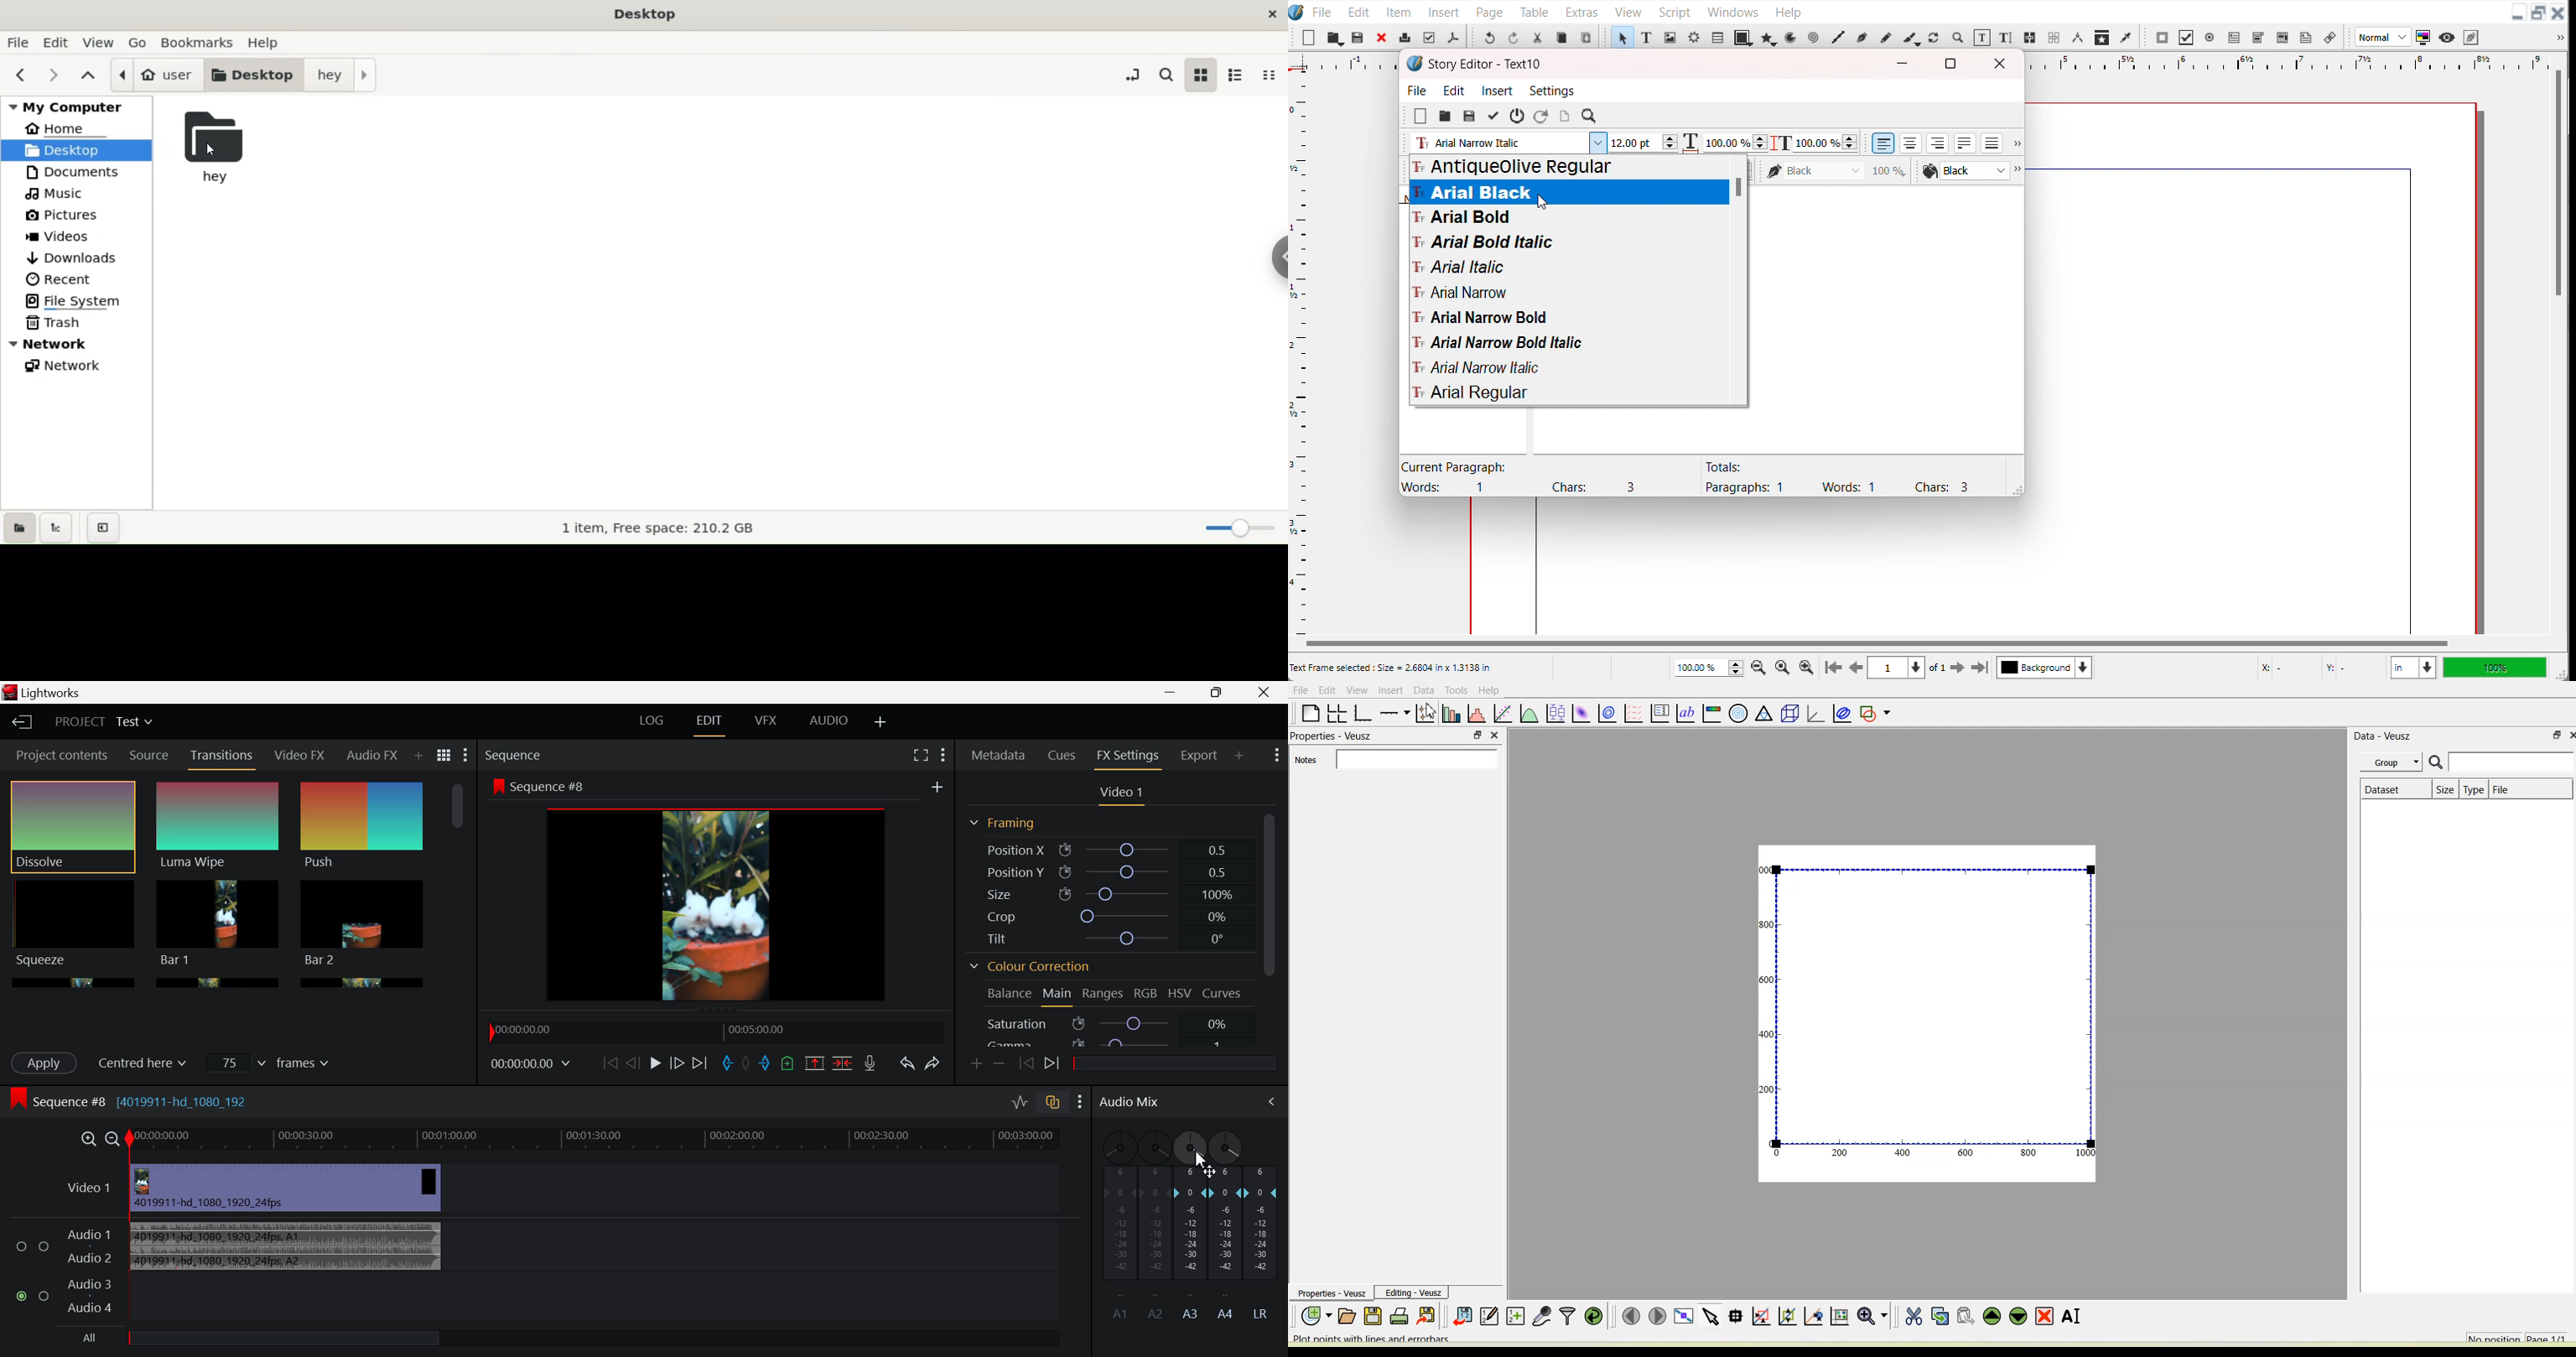  What do you see at coordinates (1103, 994) in the screenshot?
I see `Ranges` at bounding box center [1103, 994].